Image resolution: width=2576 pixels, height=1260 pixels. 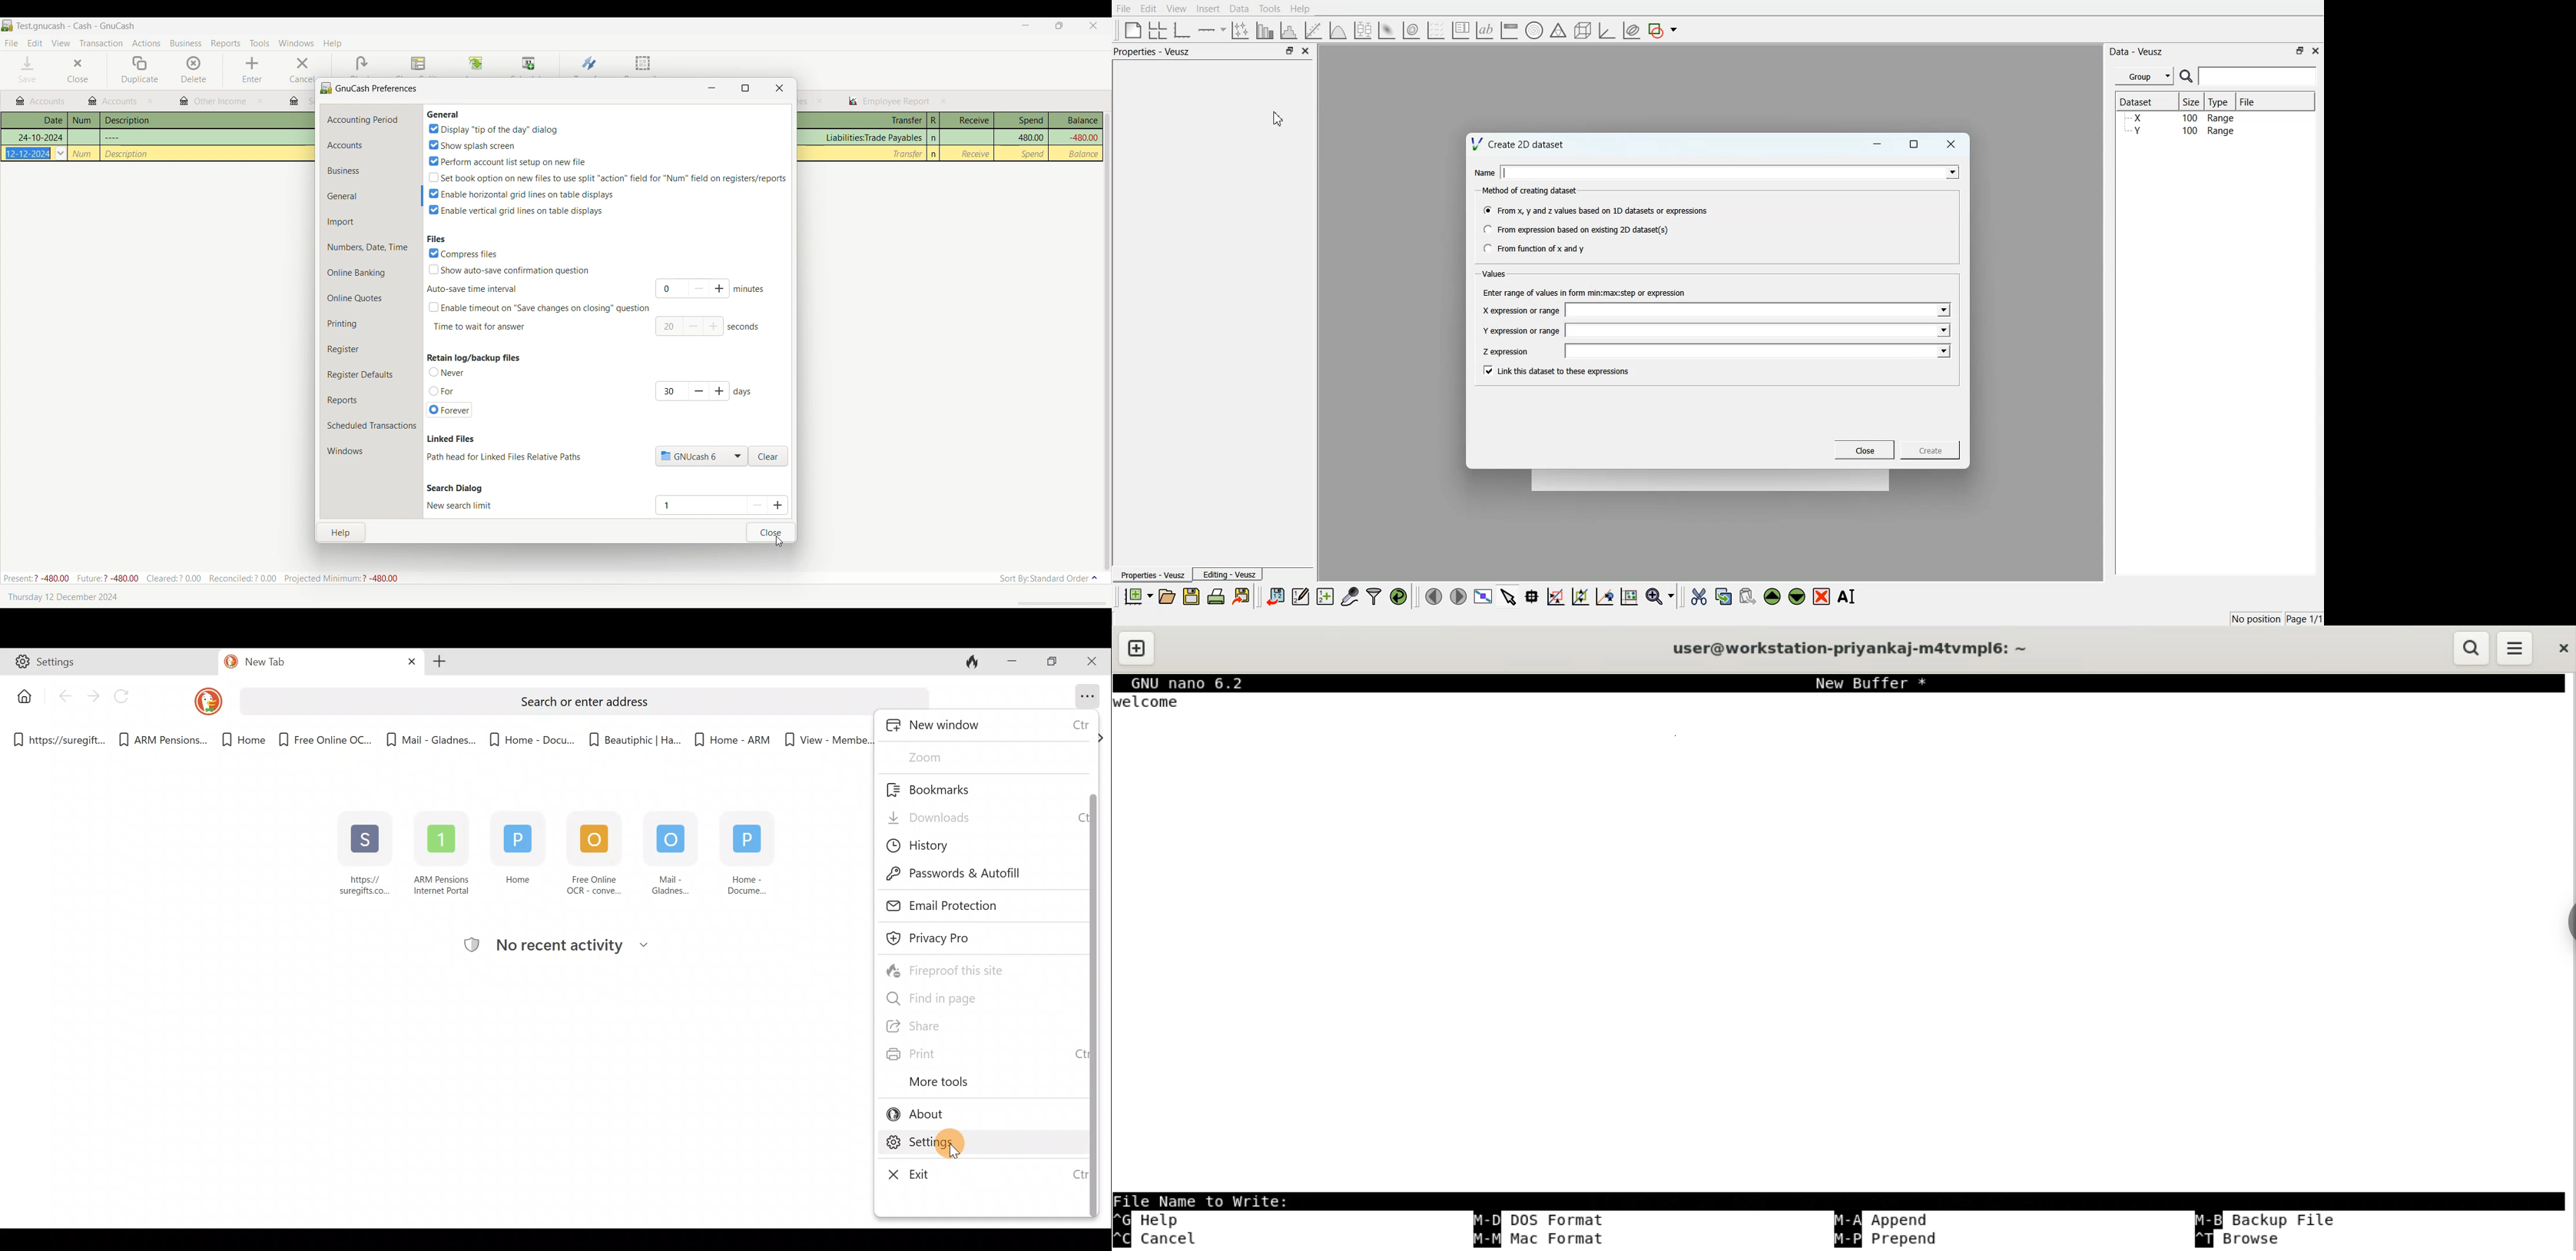 I want to click on Register defaults, so click(x=372, y=375).